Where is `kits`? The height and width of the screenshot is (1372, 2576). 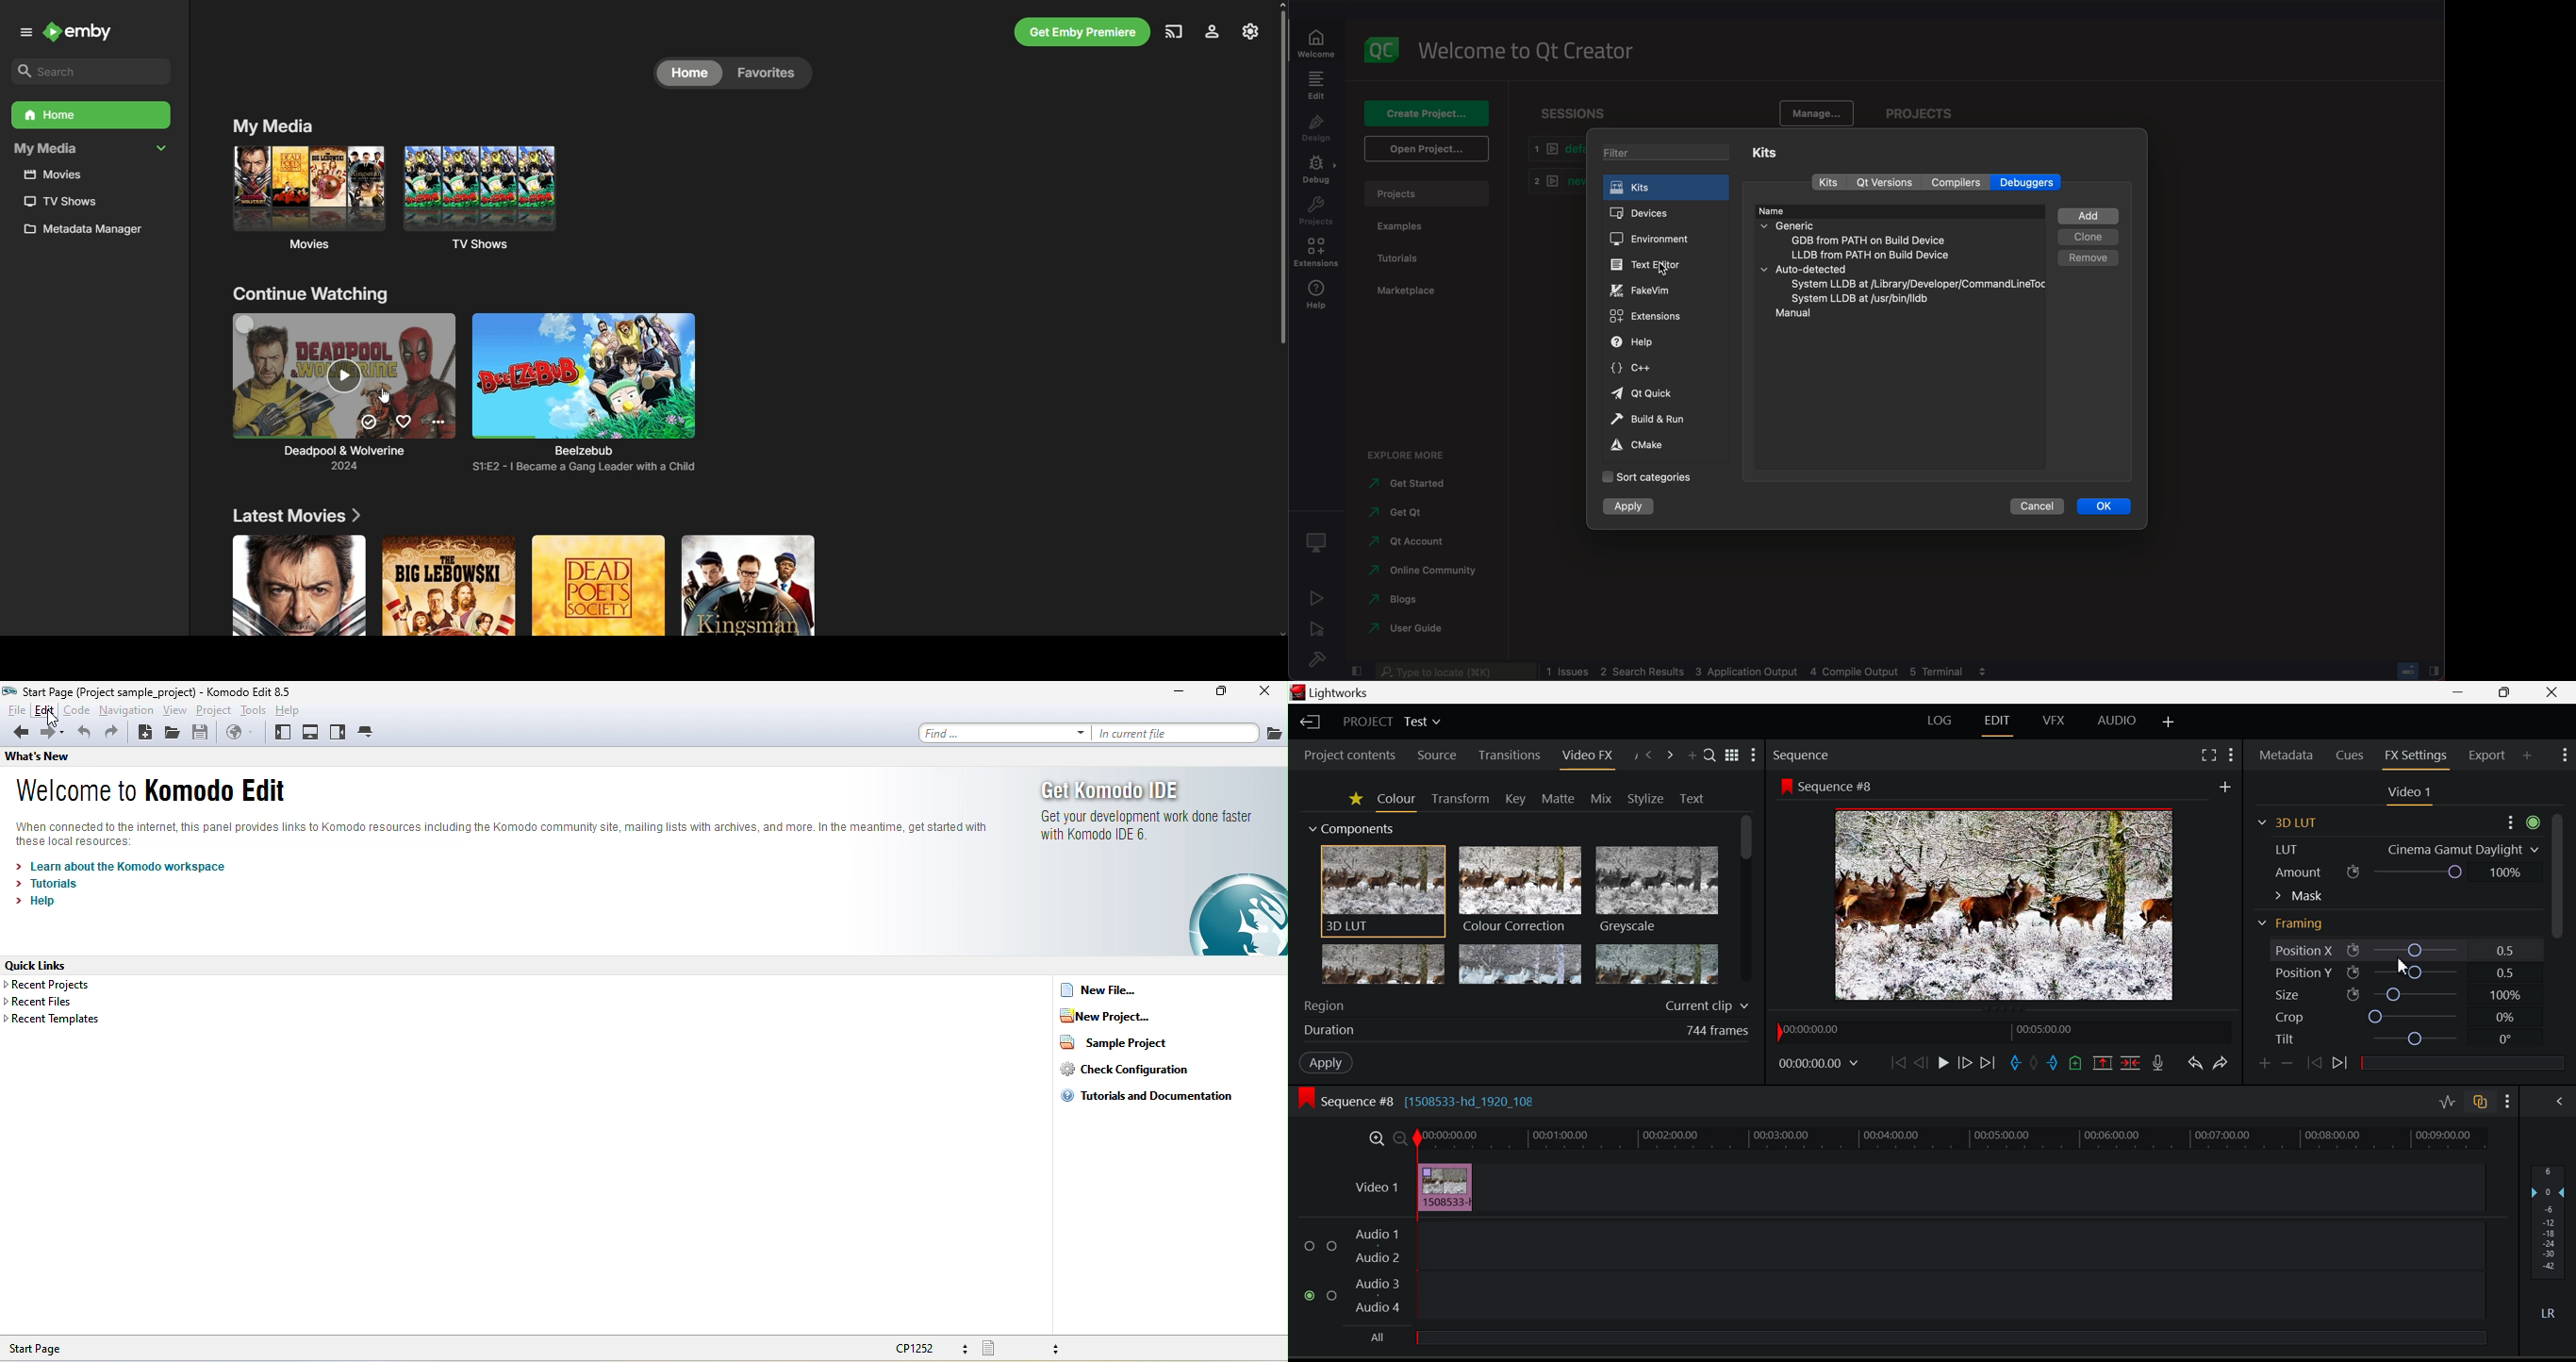 kits is located at coordinates (1829, 183).